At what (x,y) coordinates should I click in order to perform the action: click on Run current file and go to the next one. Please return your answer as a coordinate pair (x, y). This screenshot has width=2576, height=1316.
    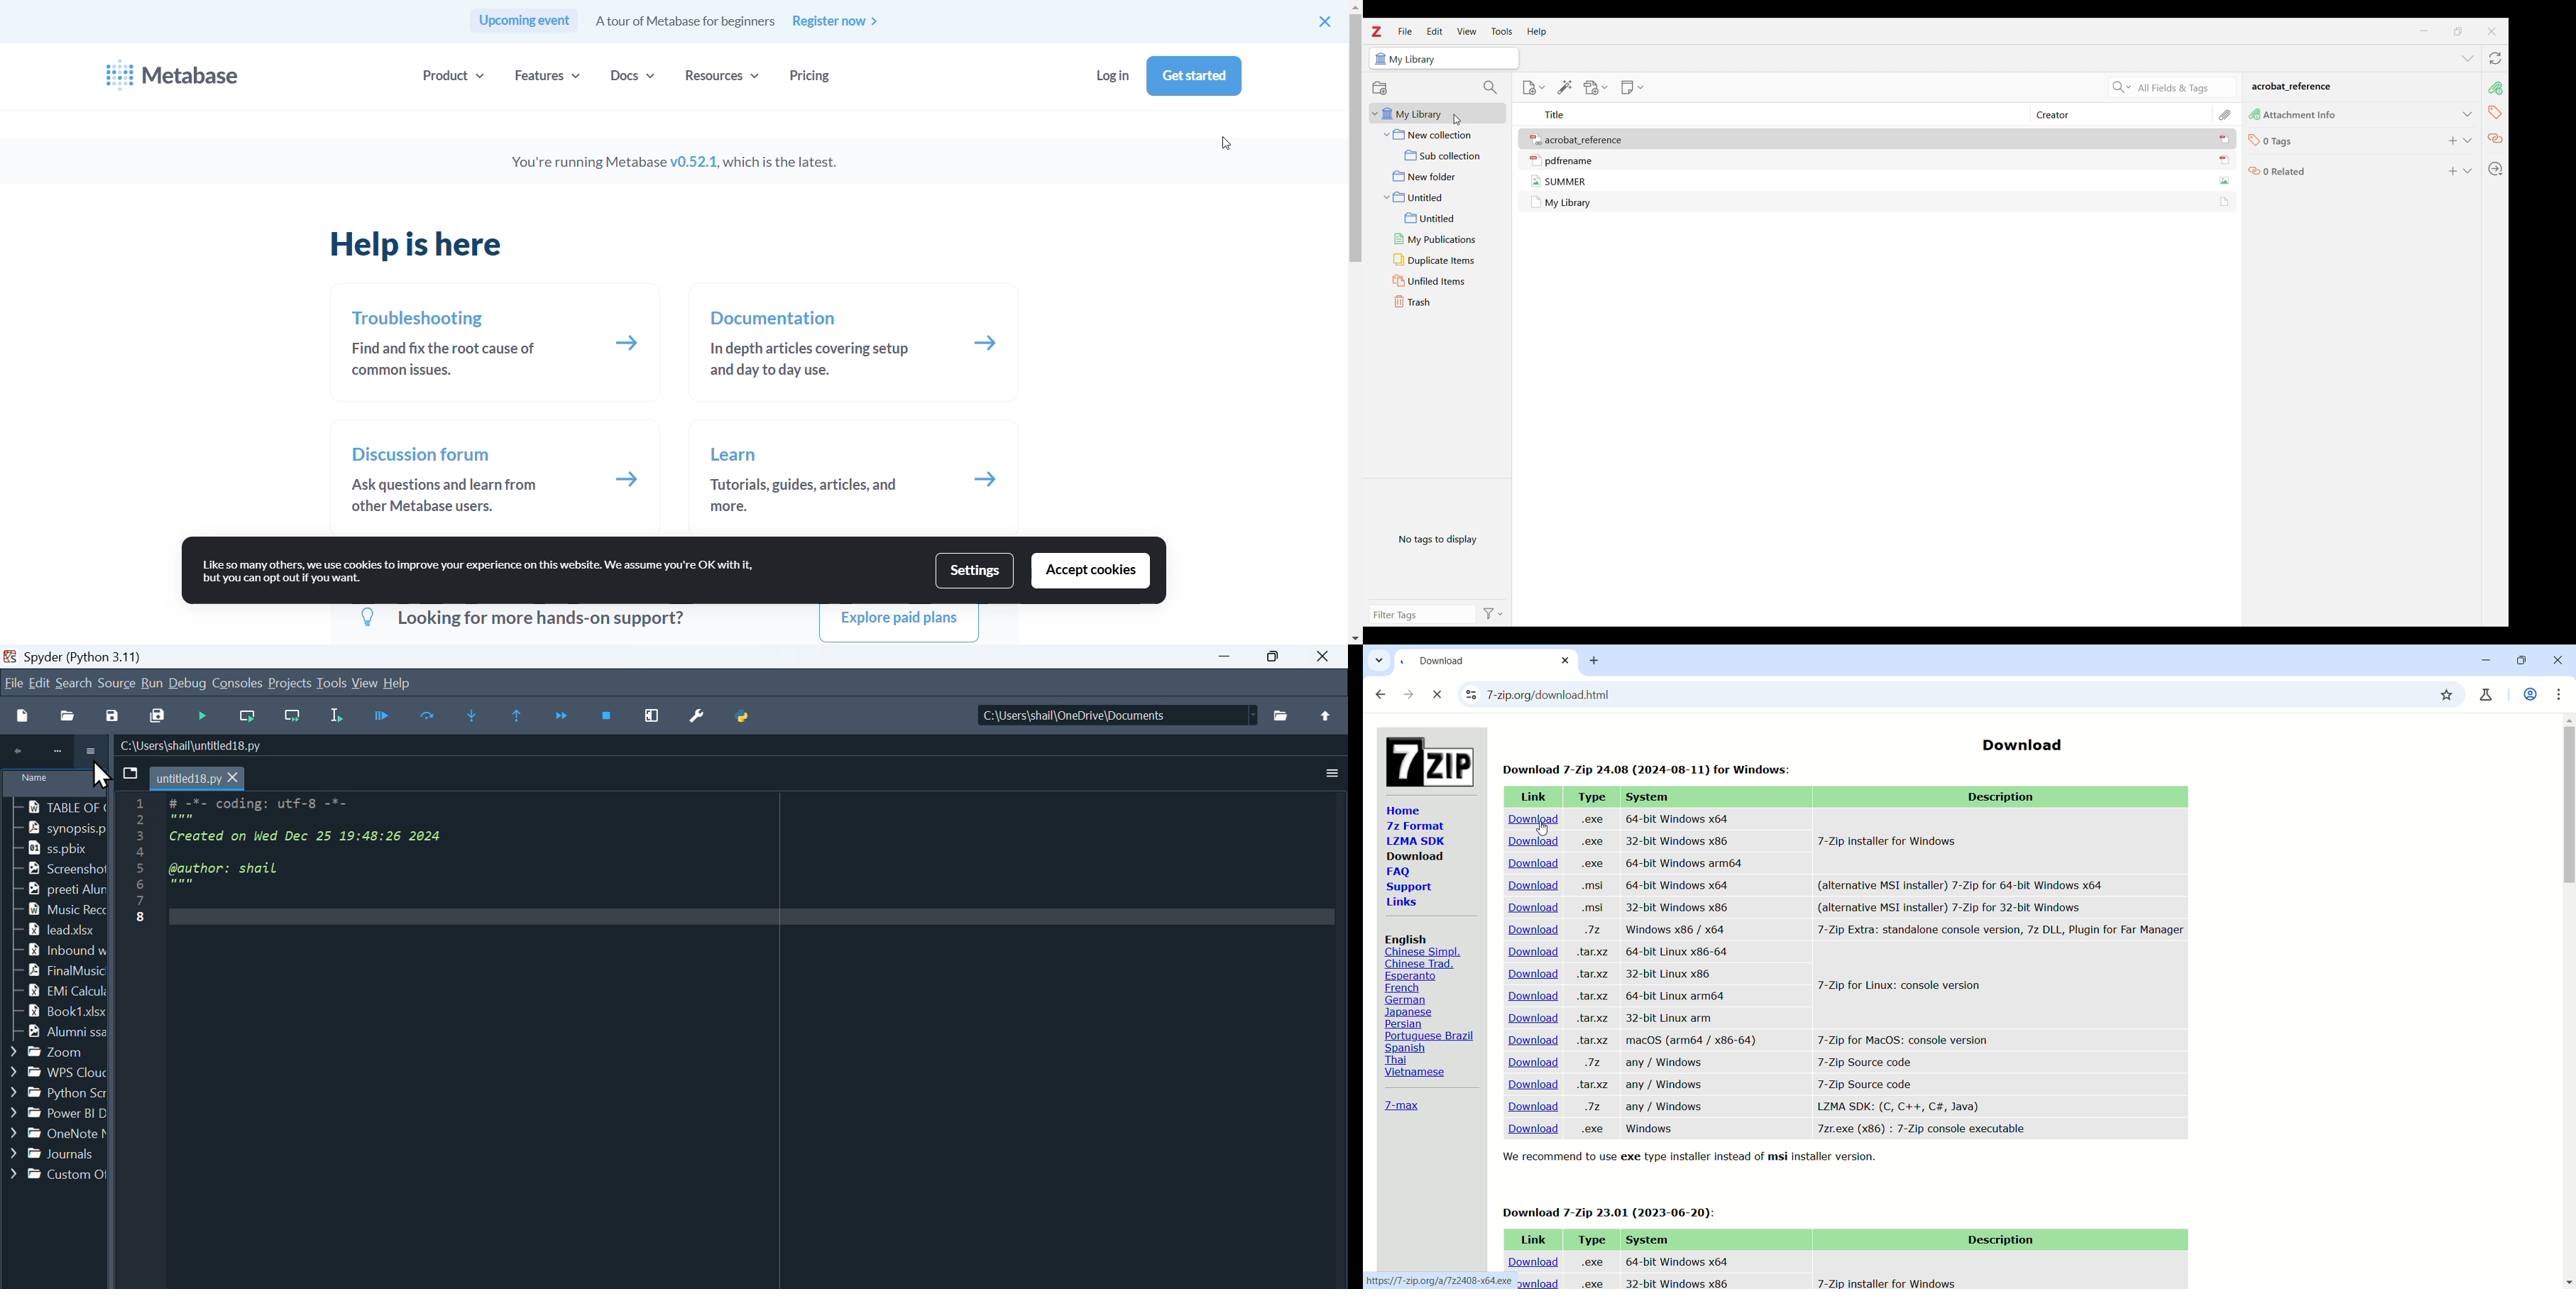
    Looking at the image, I should click on (291, 717).